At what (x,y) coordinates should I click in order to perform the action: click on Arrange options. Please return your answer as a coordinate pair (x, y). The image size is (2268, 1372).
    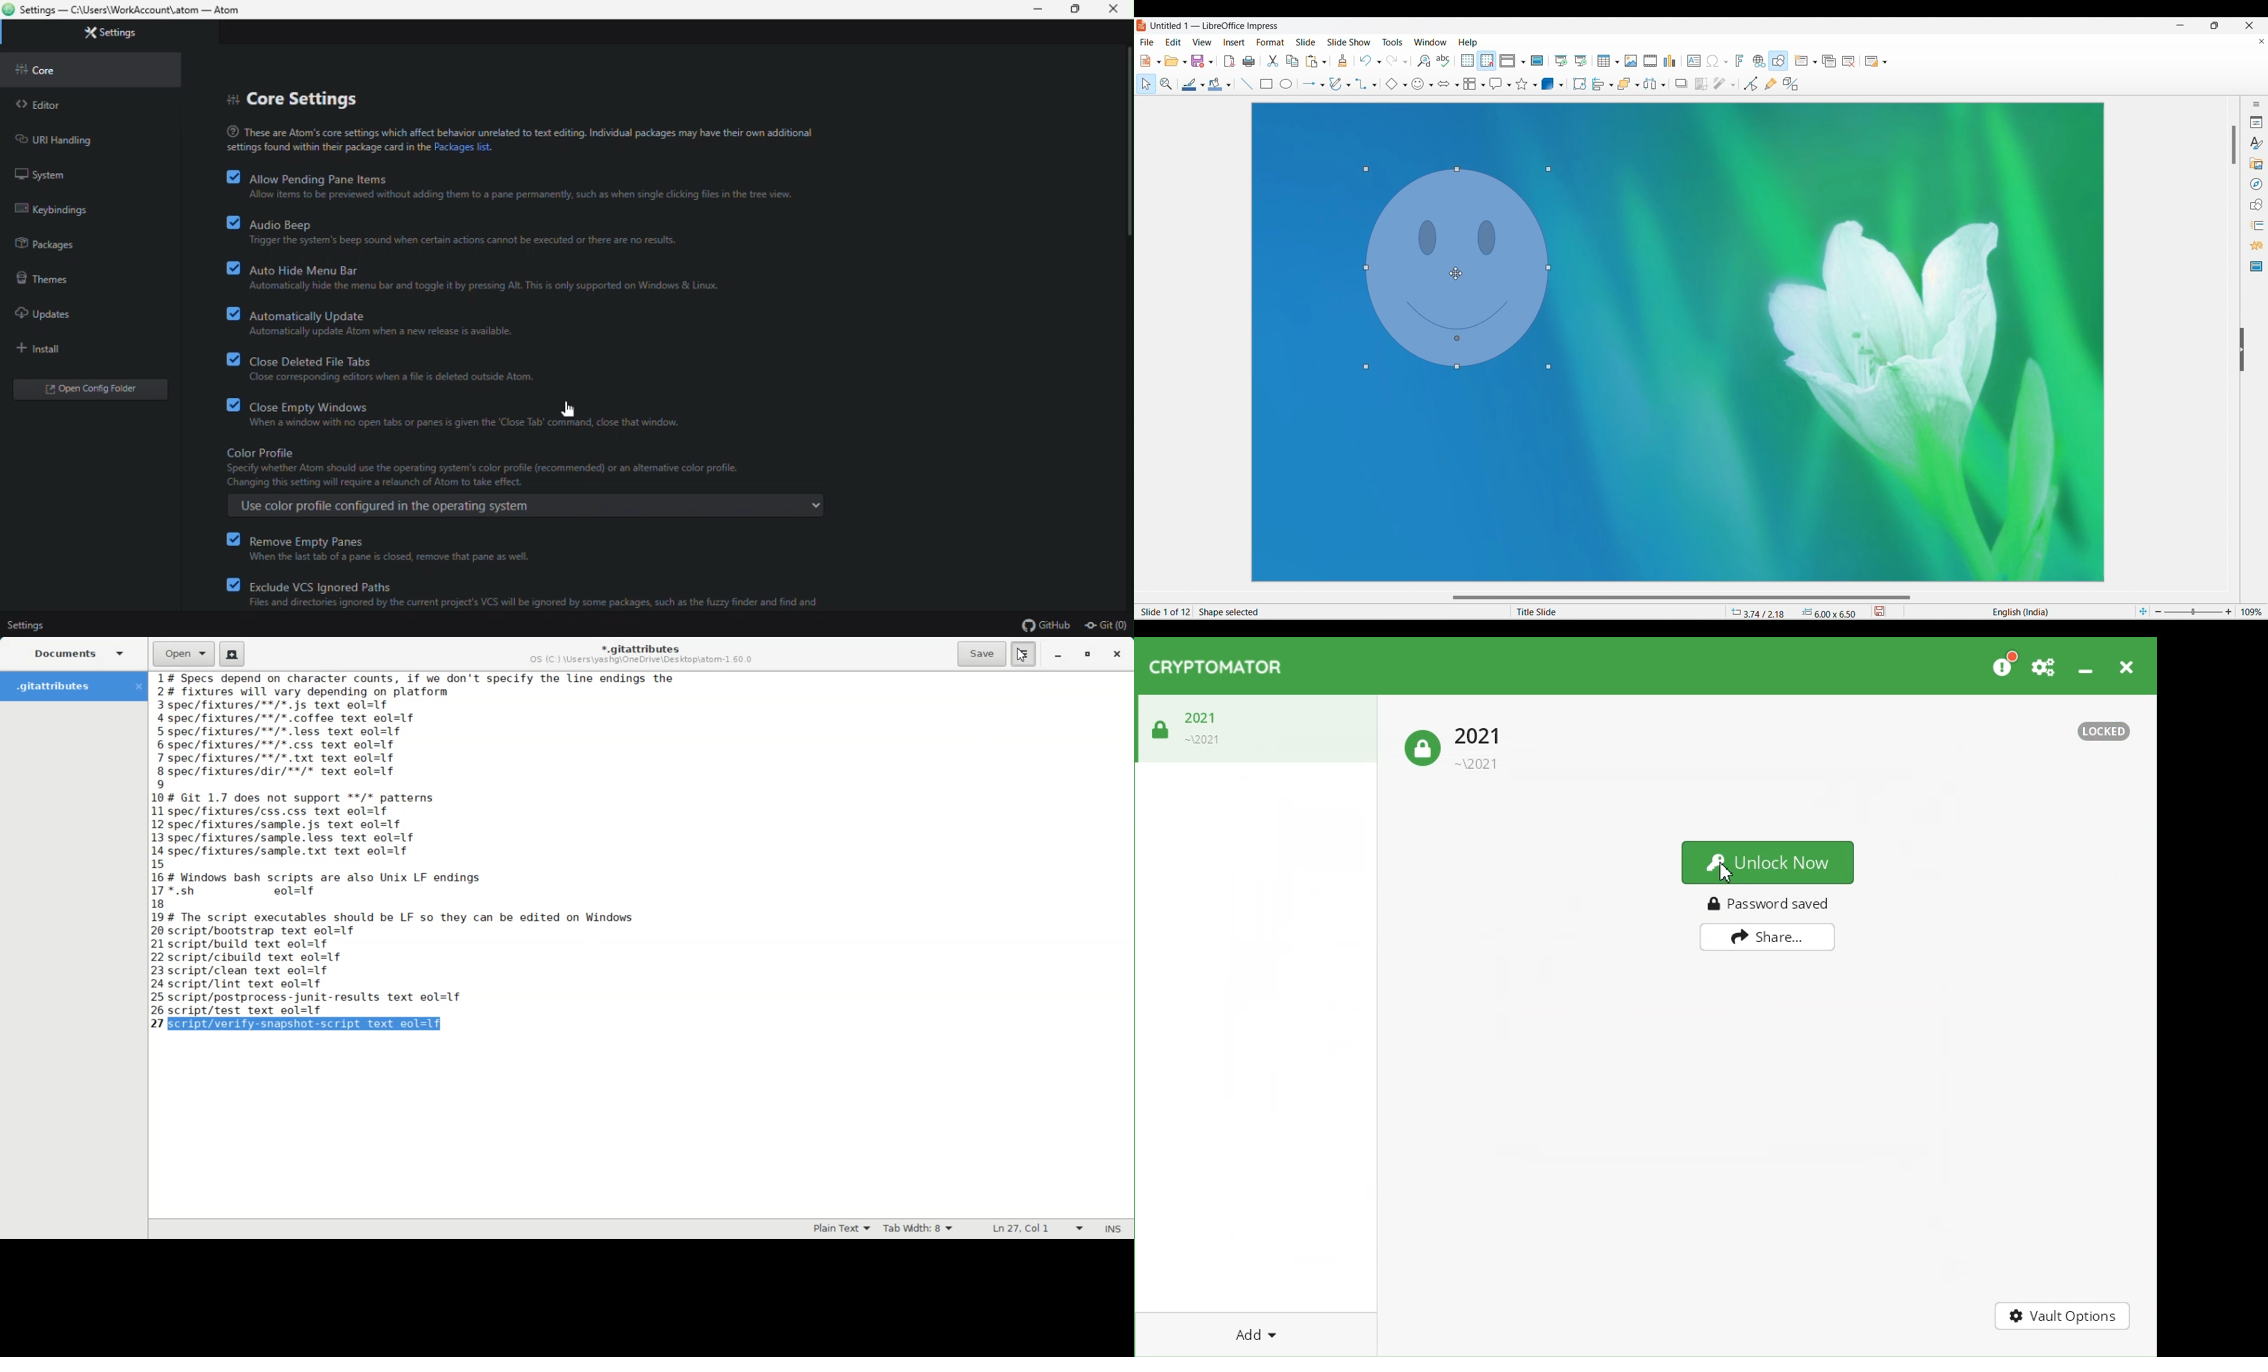
    Looking at the image, I should click on (1638, 85).